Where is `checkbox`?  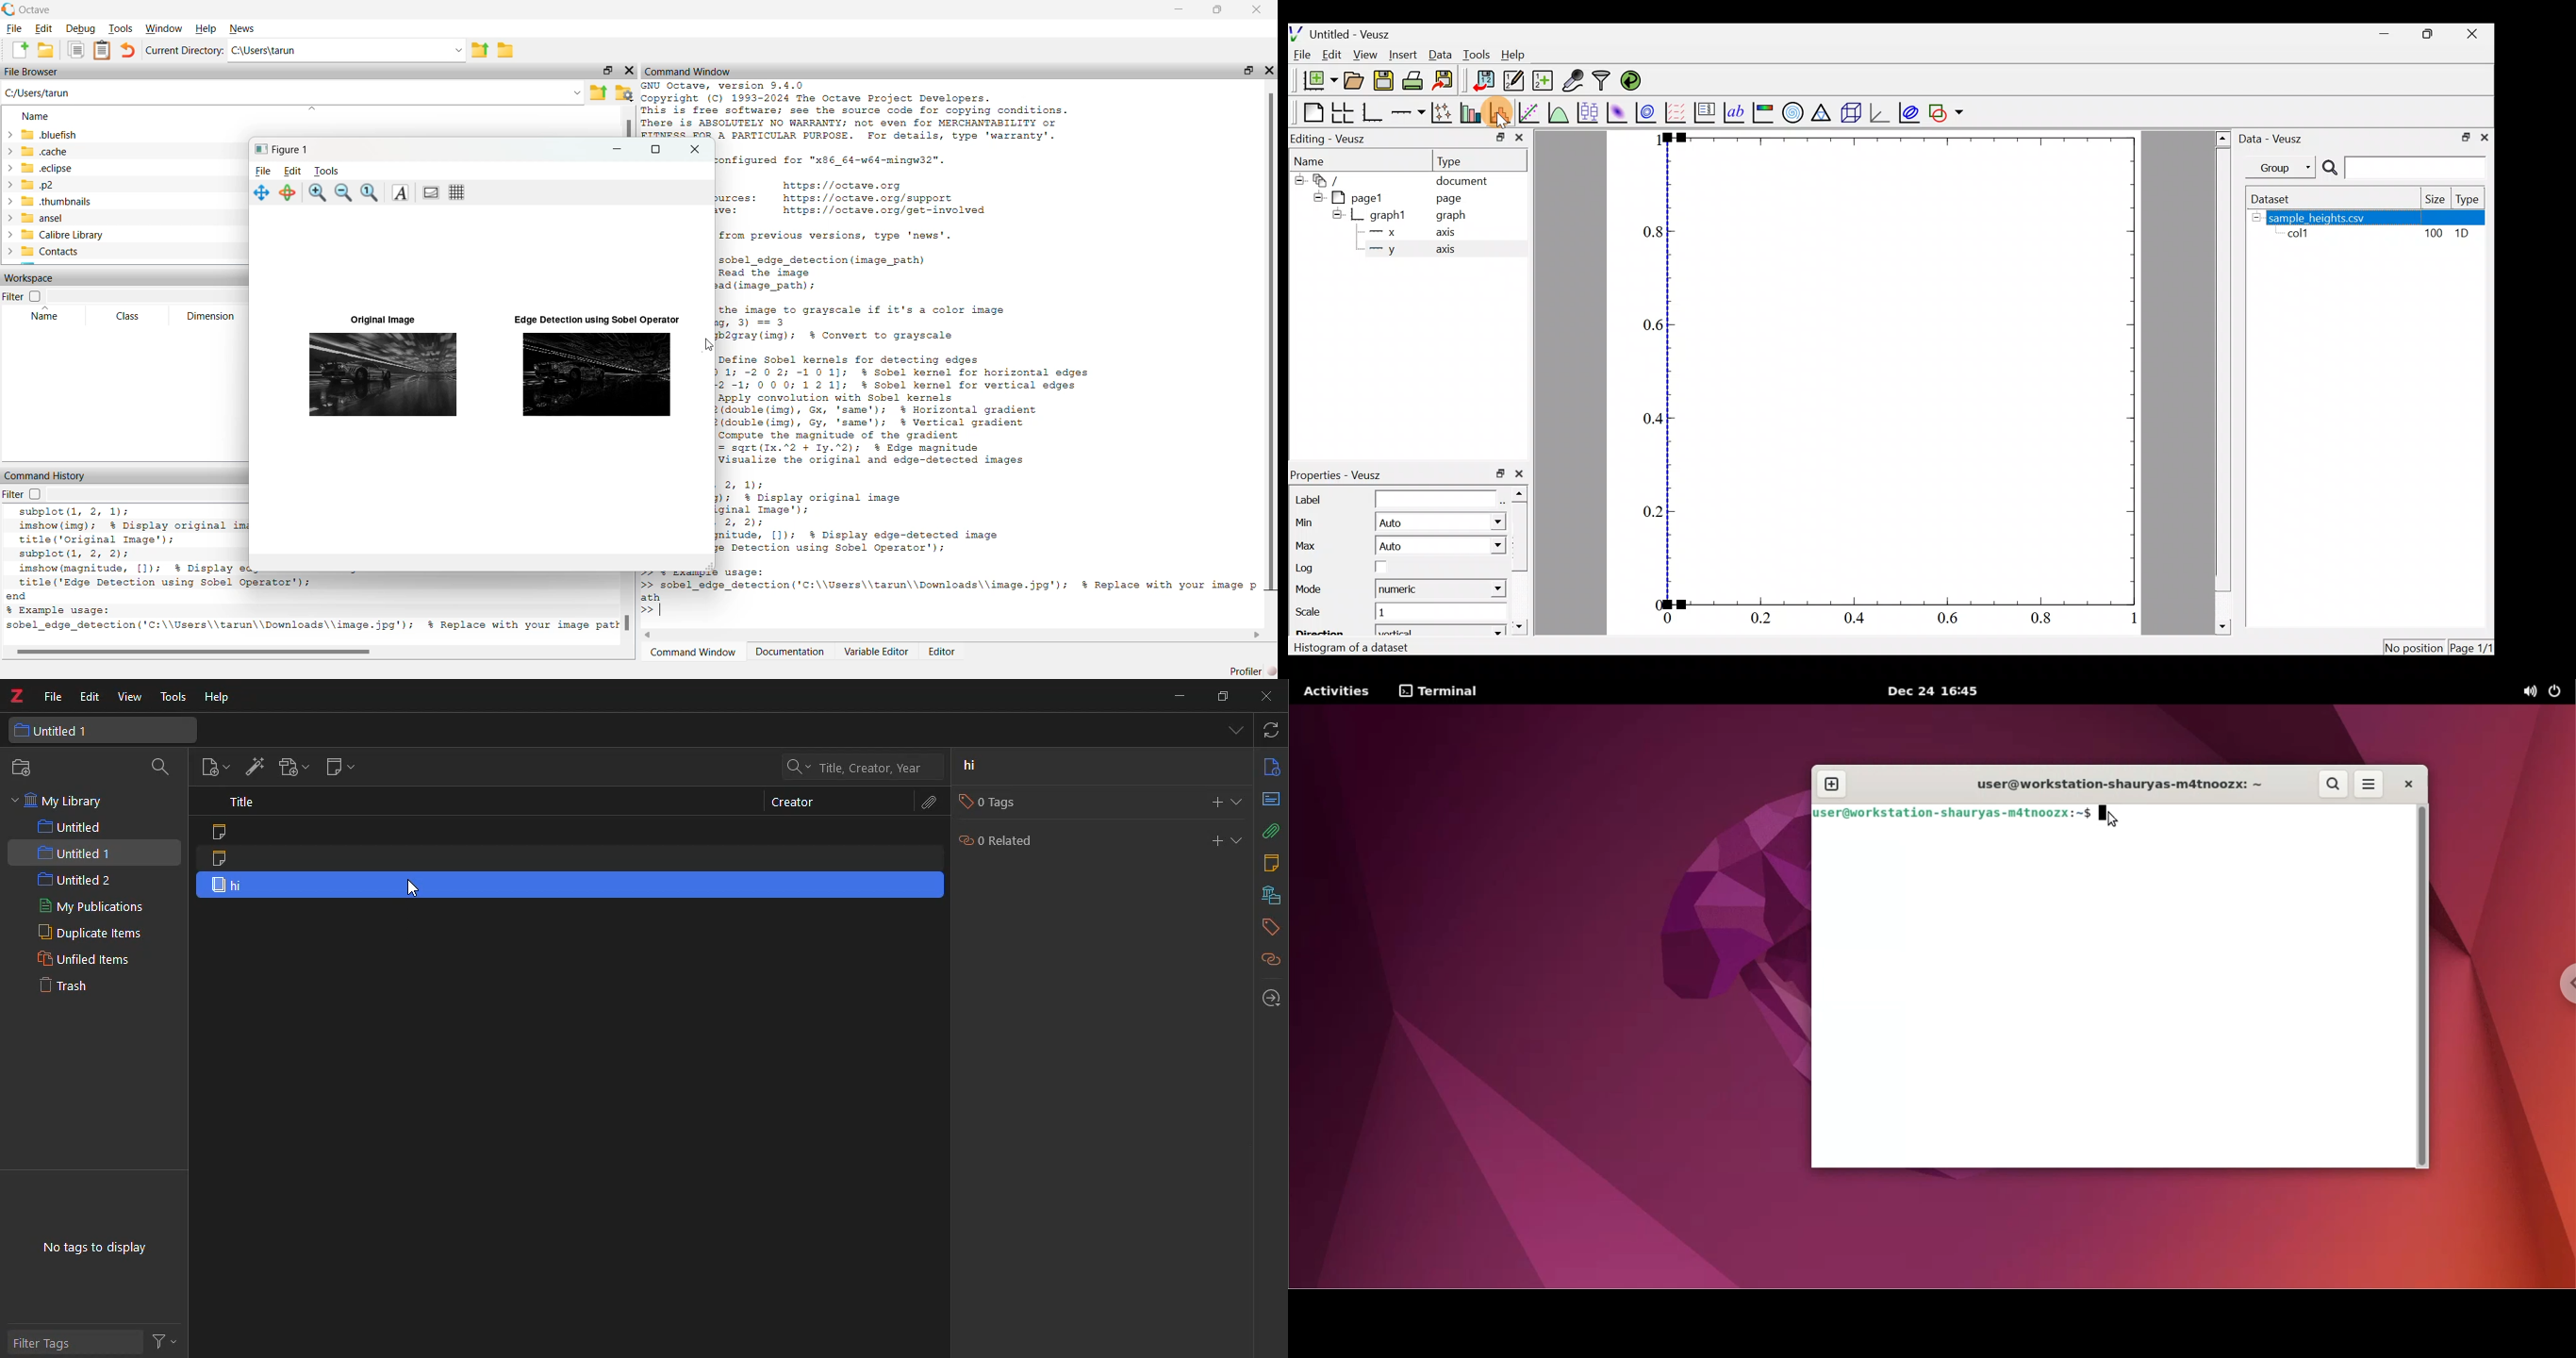
checkbox is located at coordinates (37, 495).